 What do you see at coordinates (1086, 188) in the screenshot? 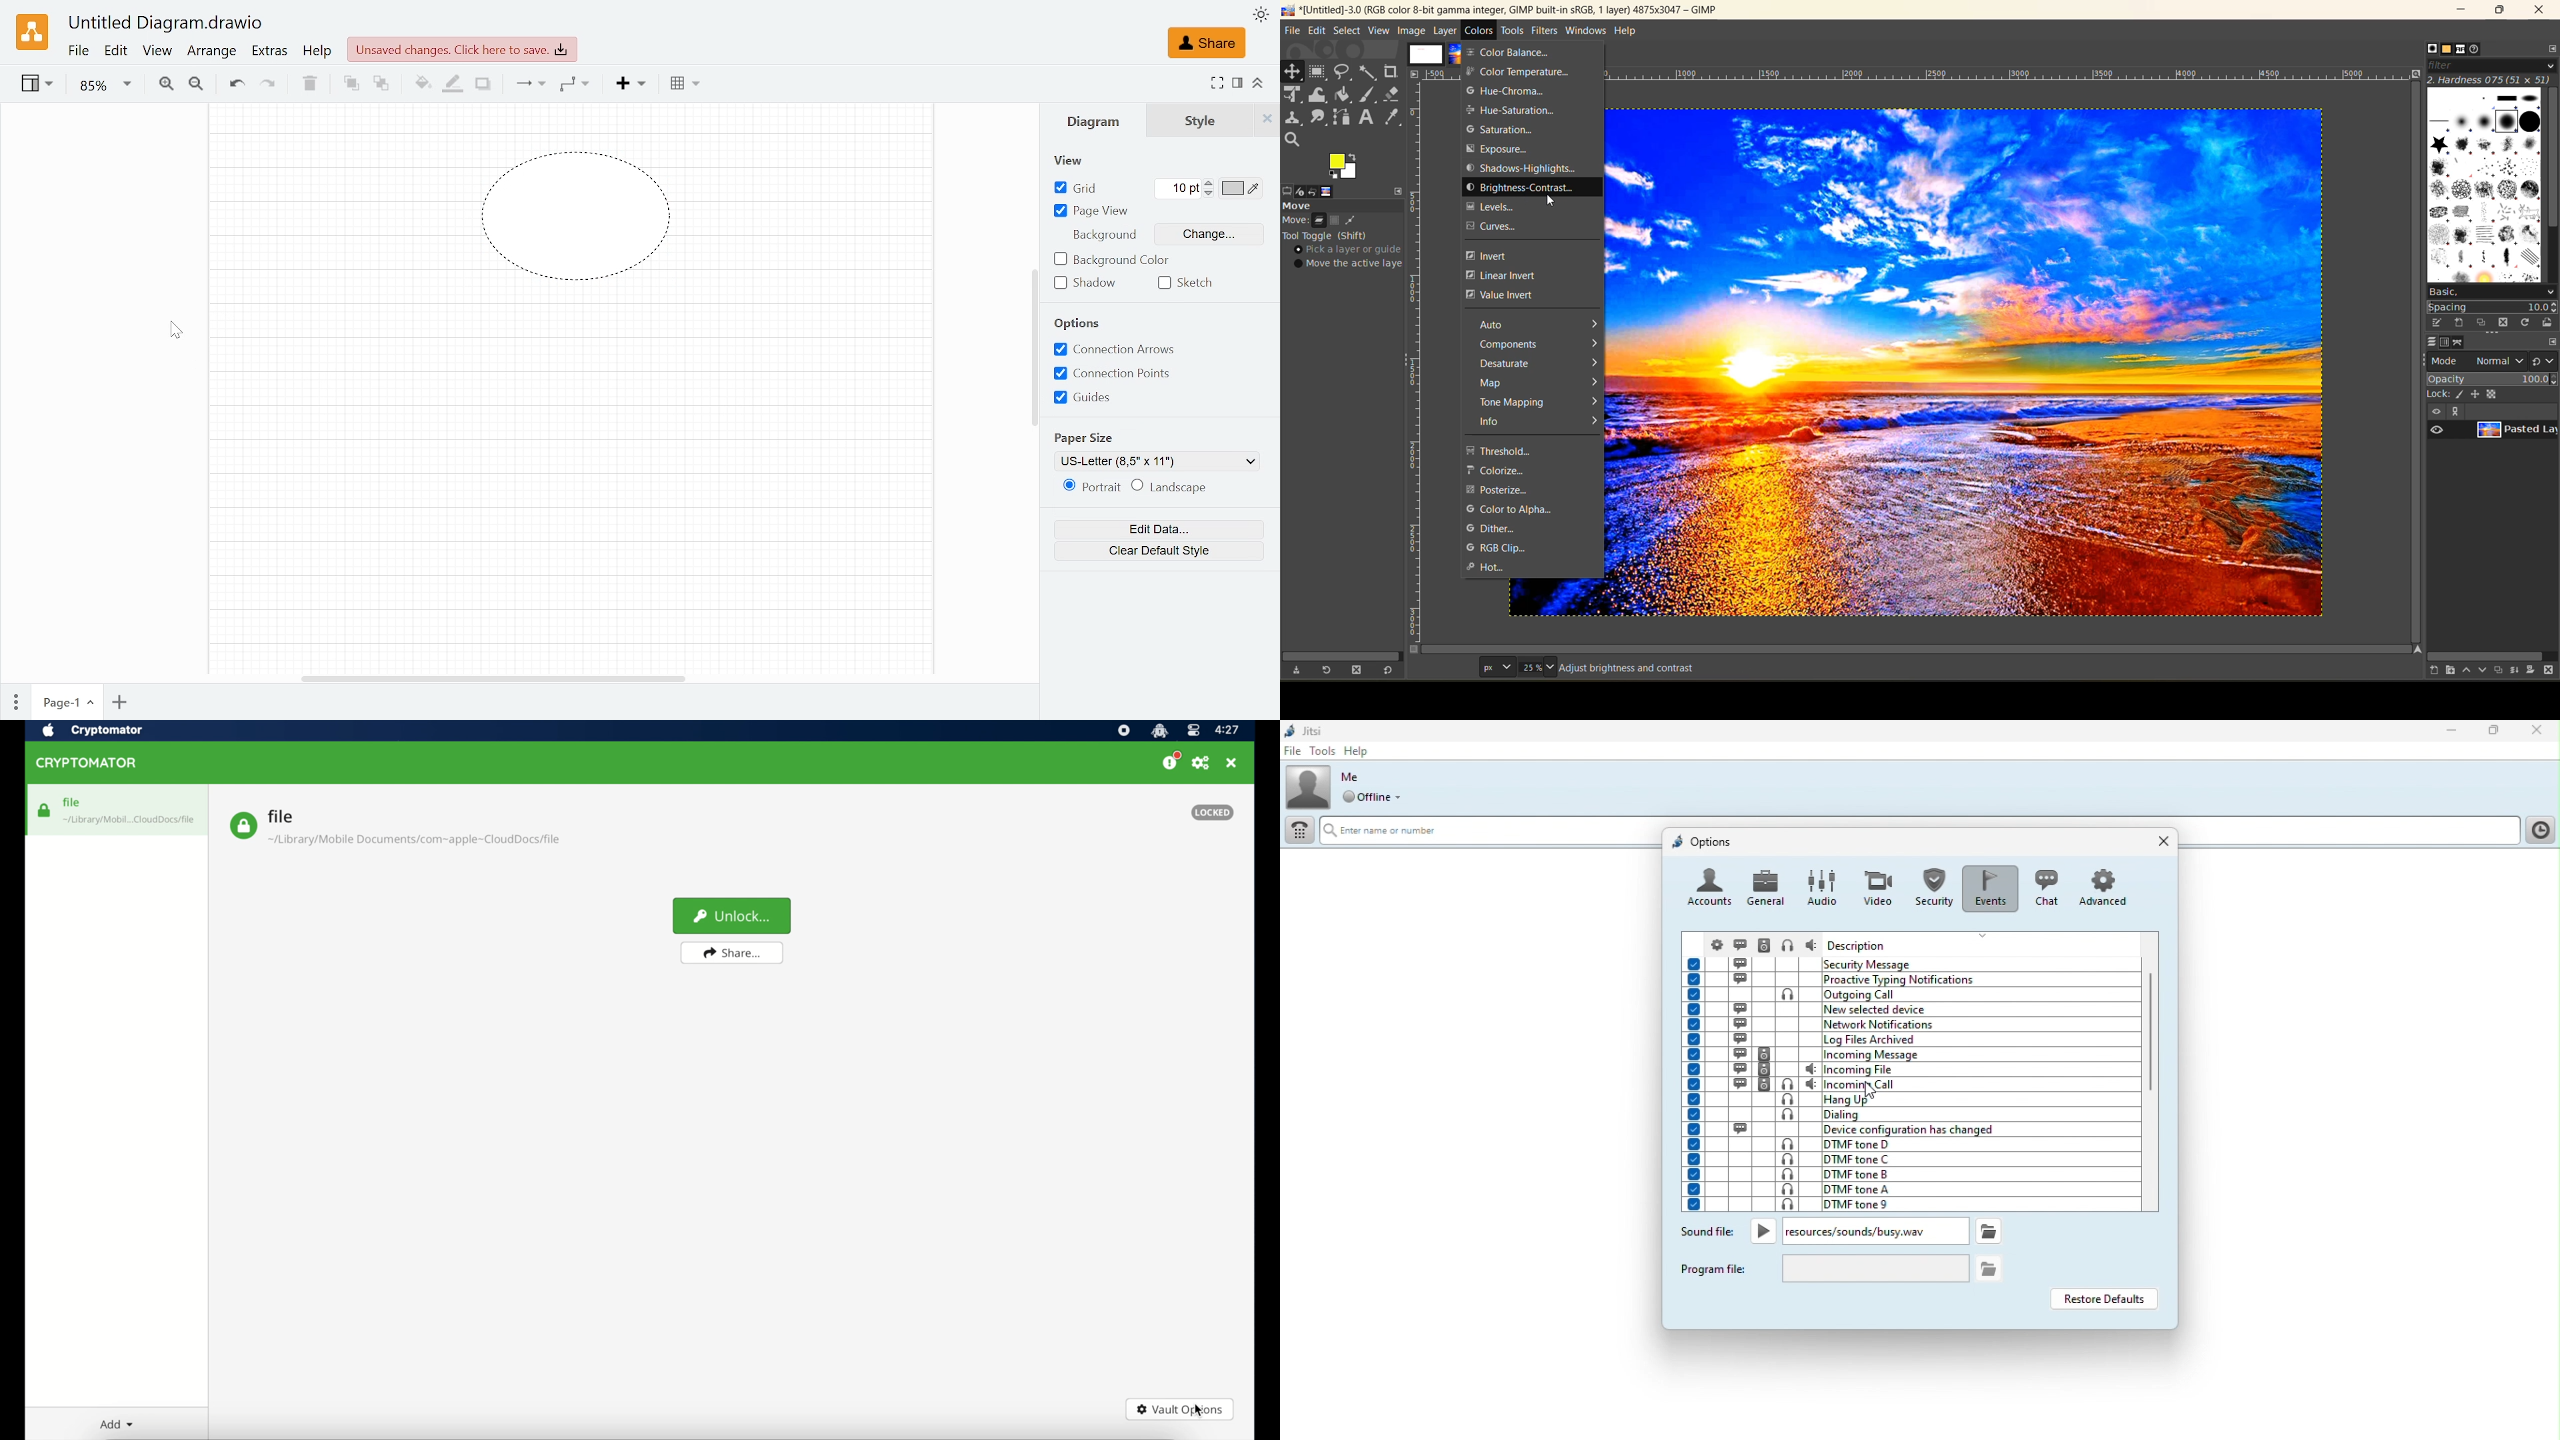
I see `GRid` at bounding box center [1086, 188].